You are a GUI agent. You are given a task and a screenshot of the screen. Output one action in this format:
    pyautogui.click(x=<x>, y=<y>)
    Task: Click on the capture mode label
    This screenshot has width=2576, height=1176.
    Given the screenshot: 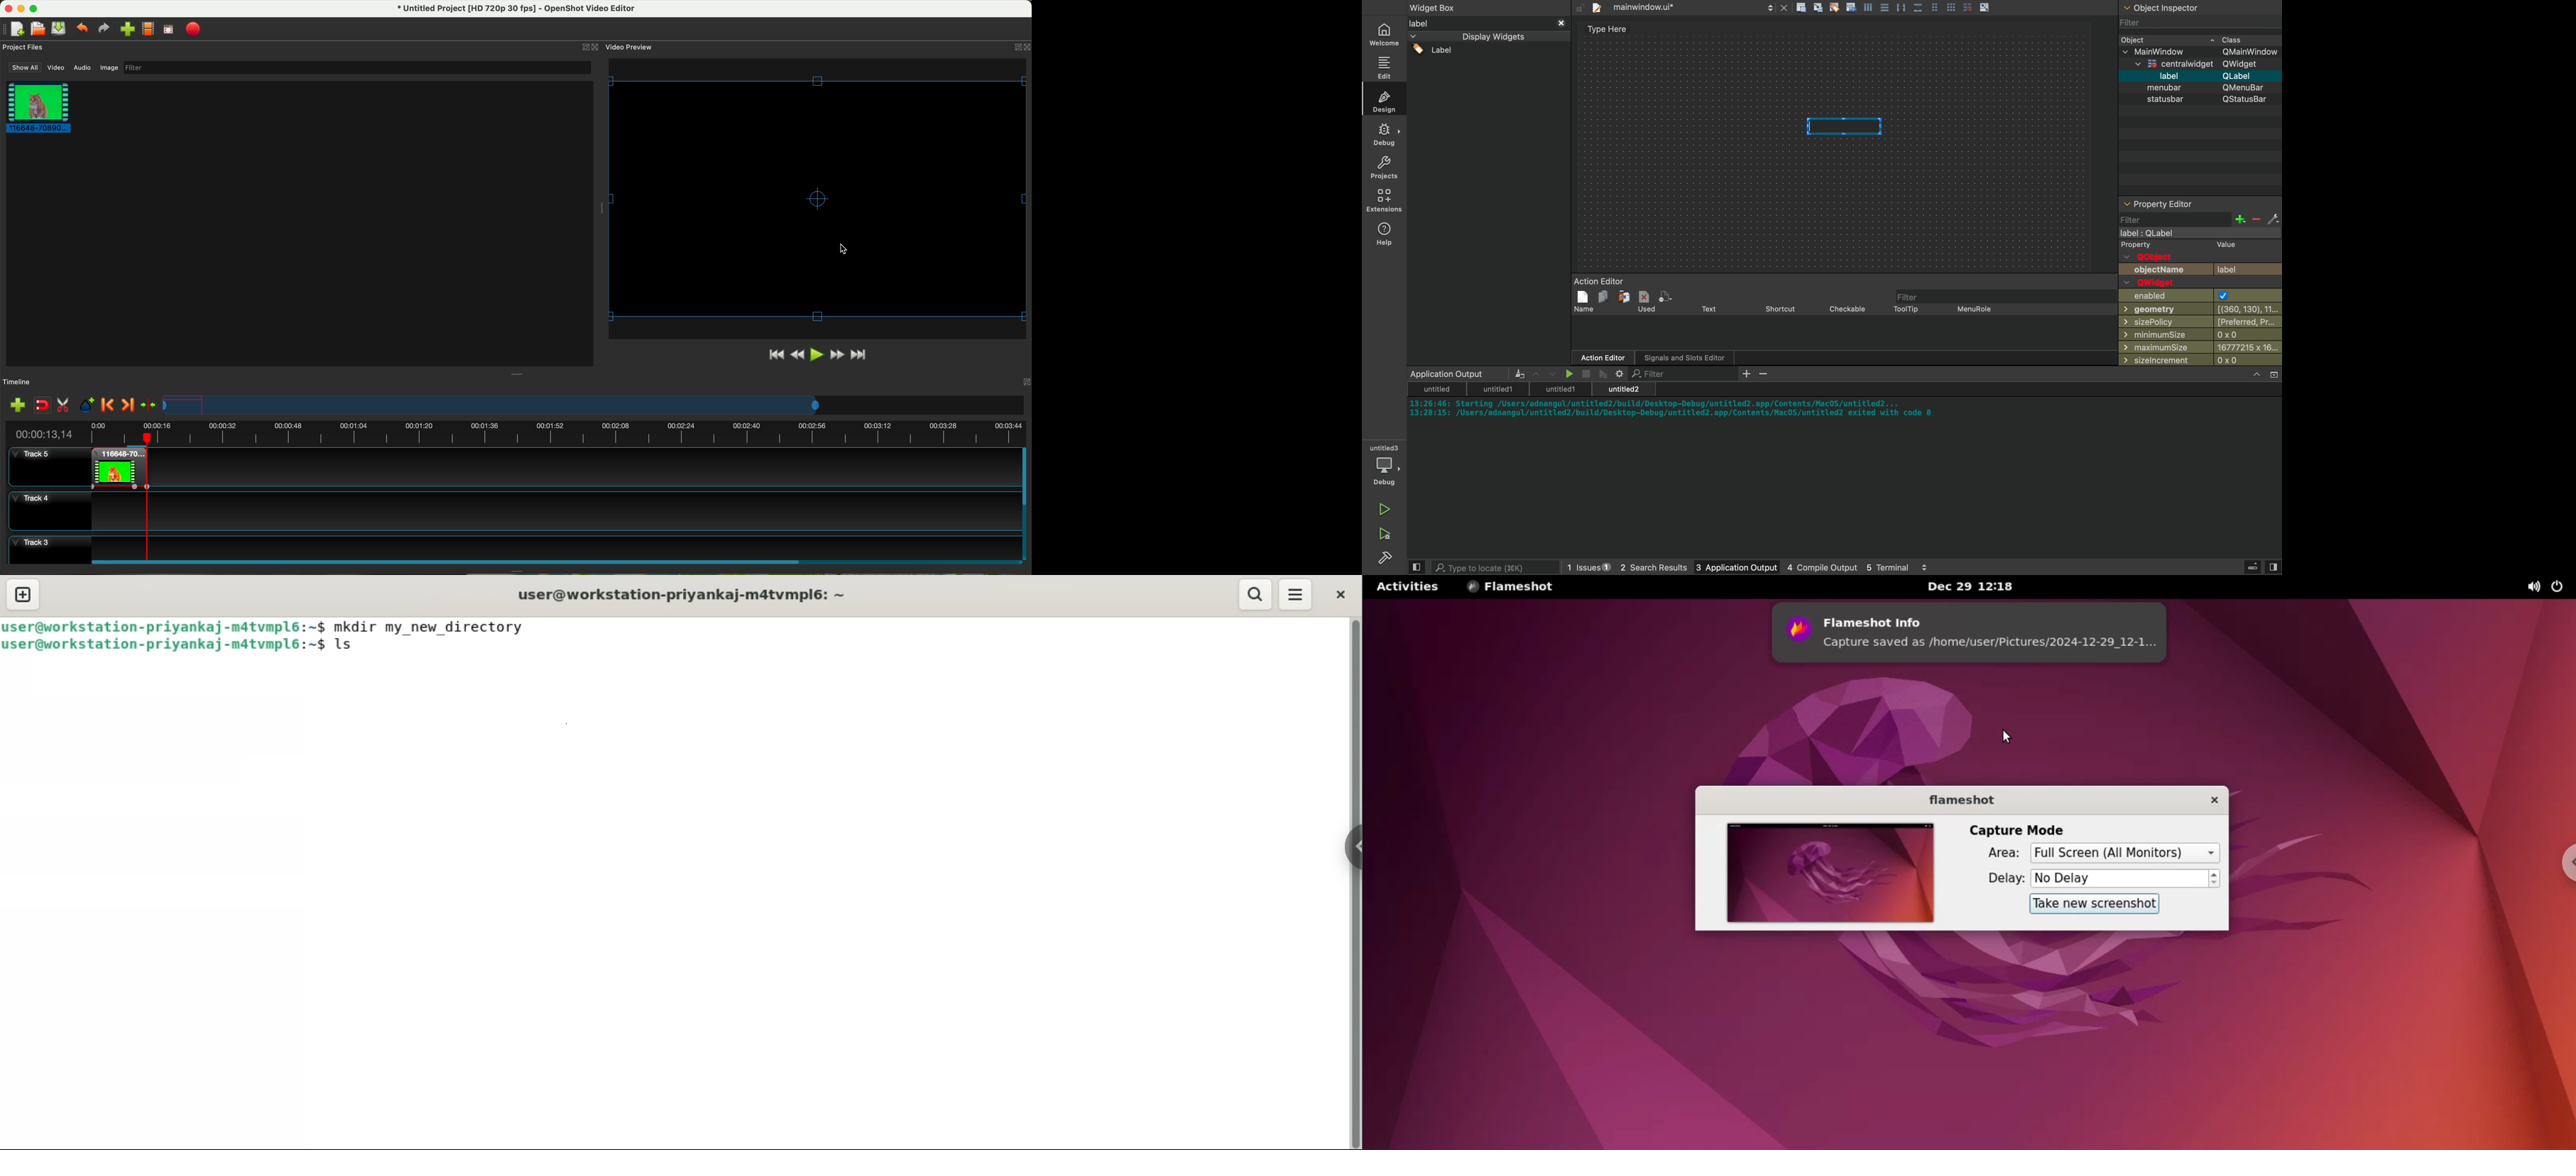 What is the action you would take?
    pyautogui.click(x=2028, y=831)
    